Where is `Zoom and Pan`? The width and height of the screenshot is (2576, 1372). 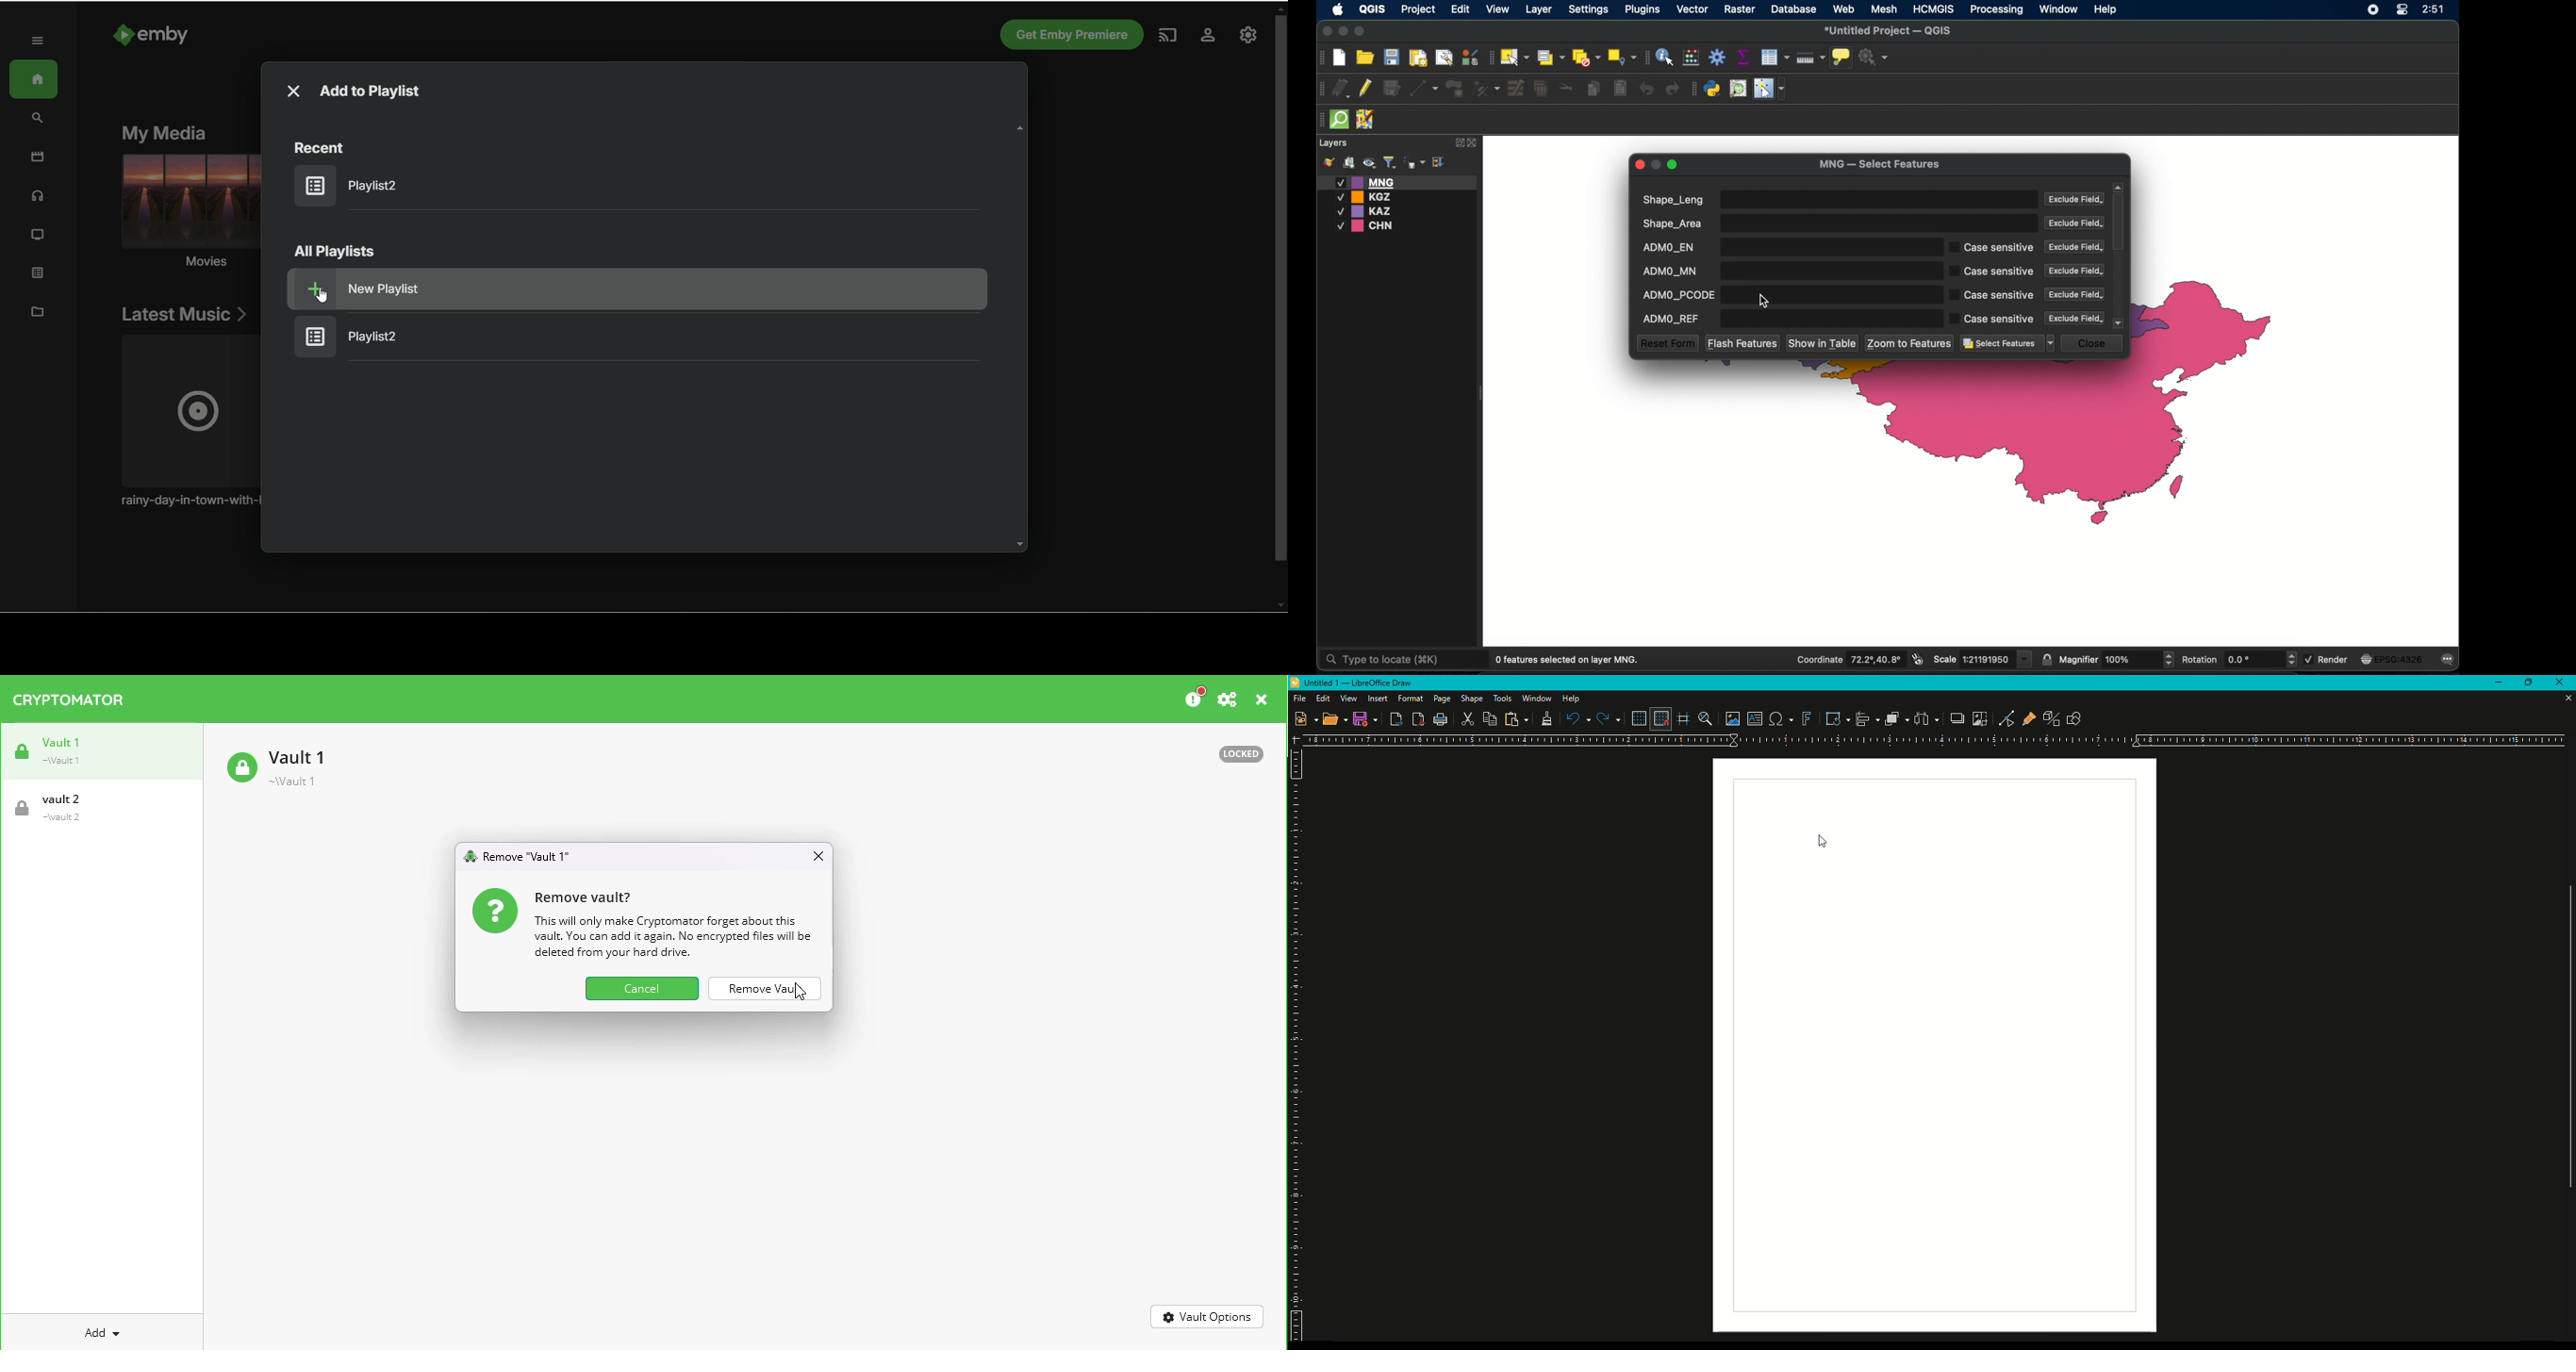 Zoom and Pan is located at coordinates (1704, 719).